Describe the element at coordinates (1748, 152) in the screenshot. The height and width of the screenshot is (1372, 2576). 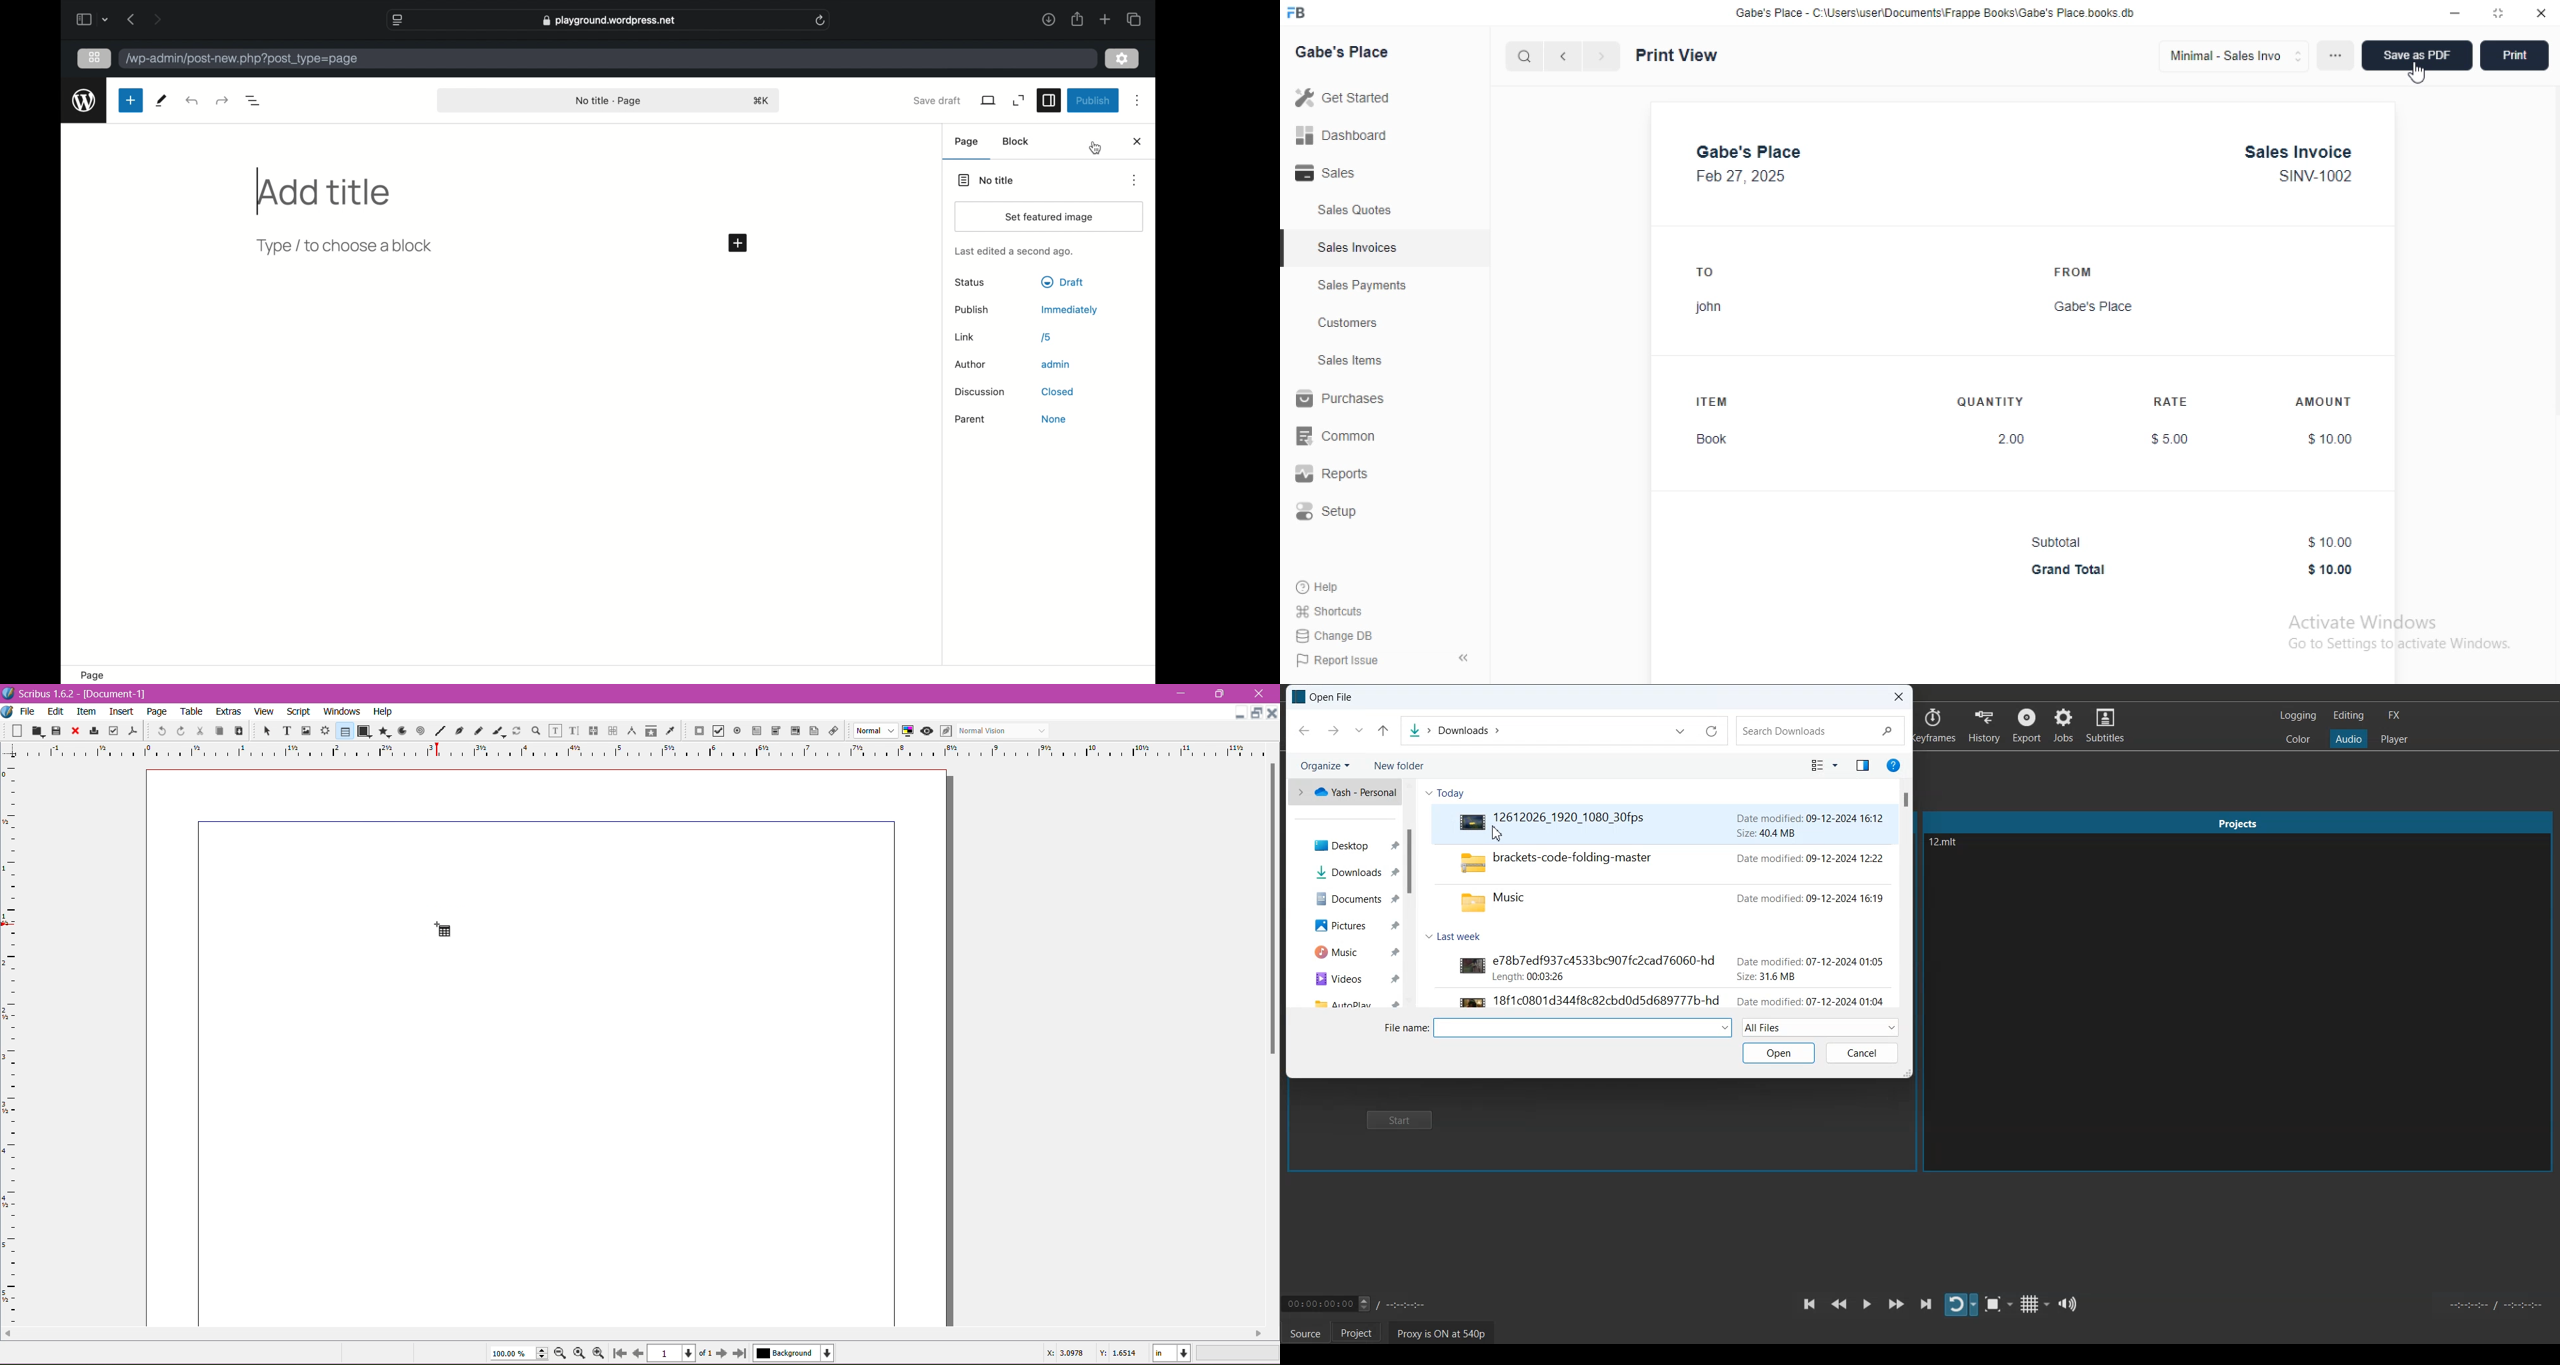
I see `gabe's place` at that location.